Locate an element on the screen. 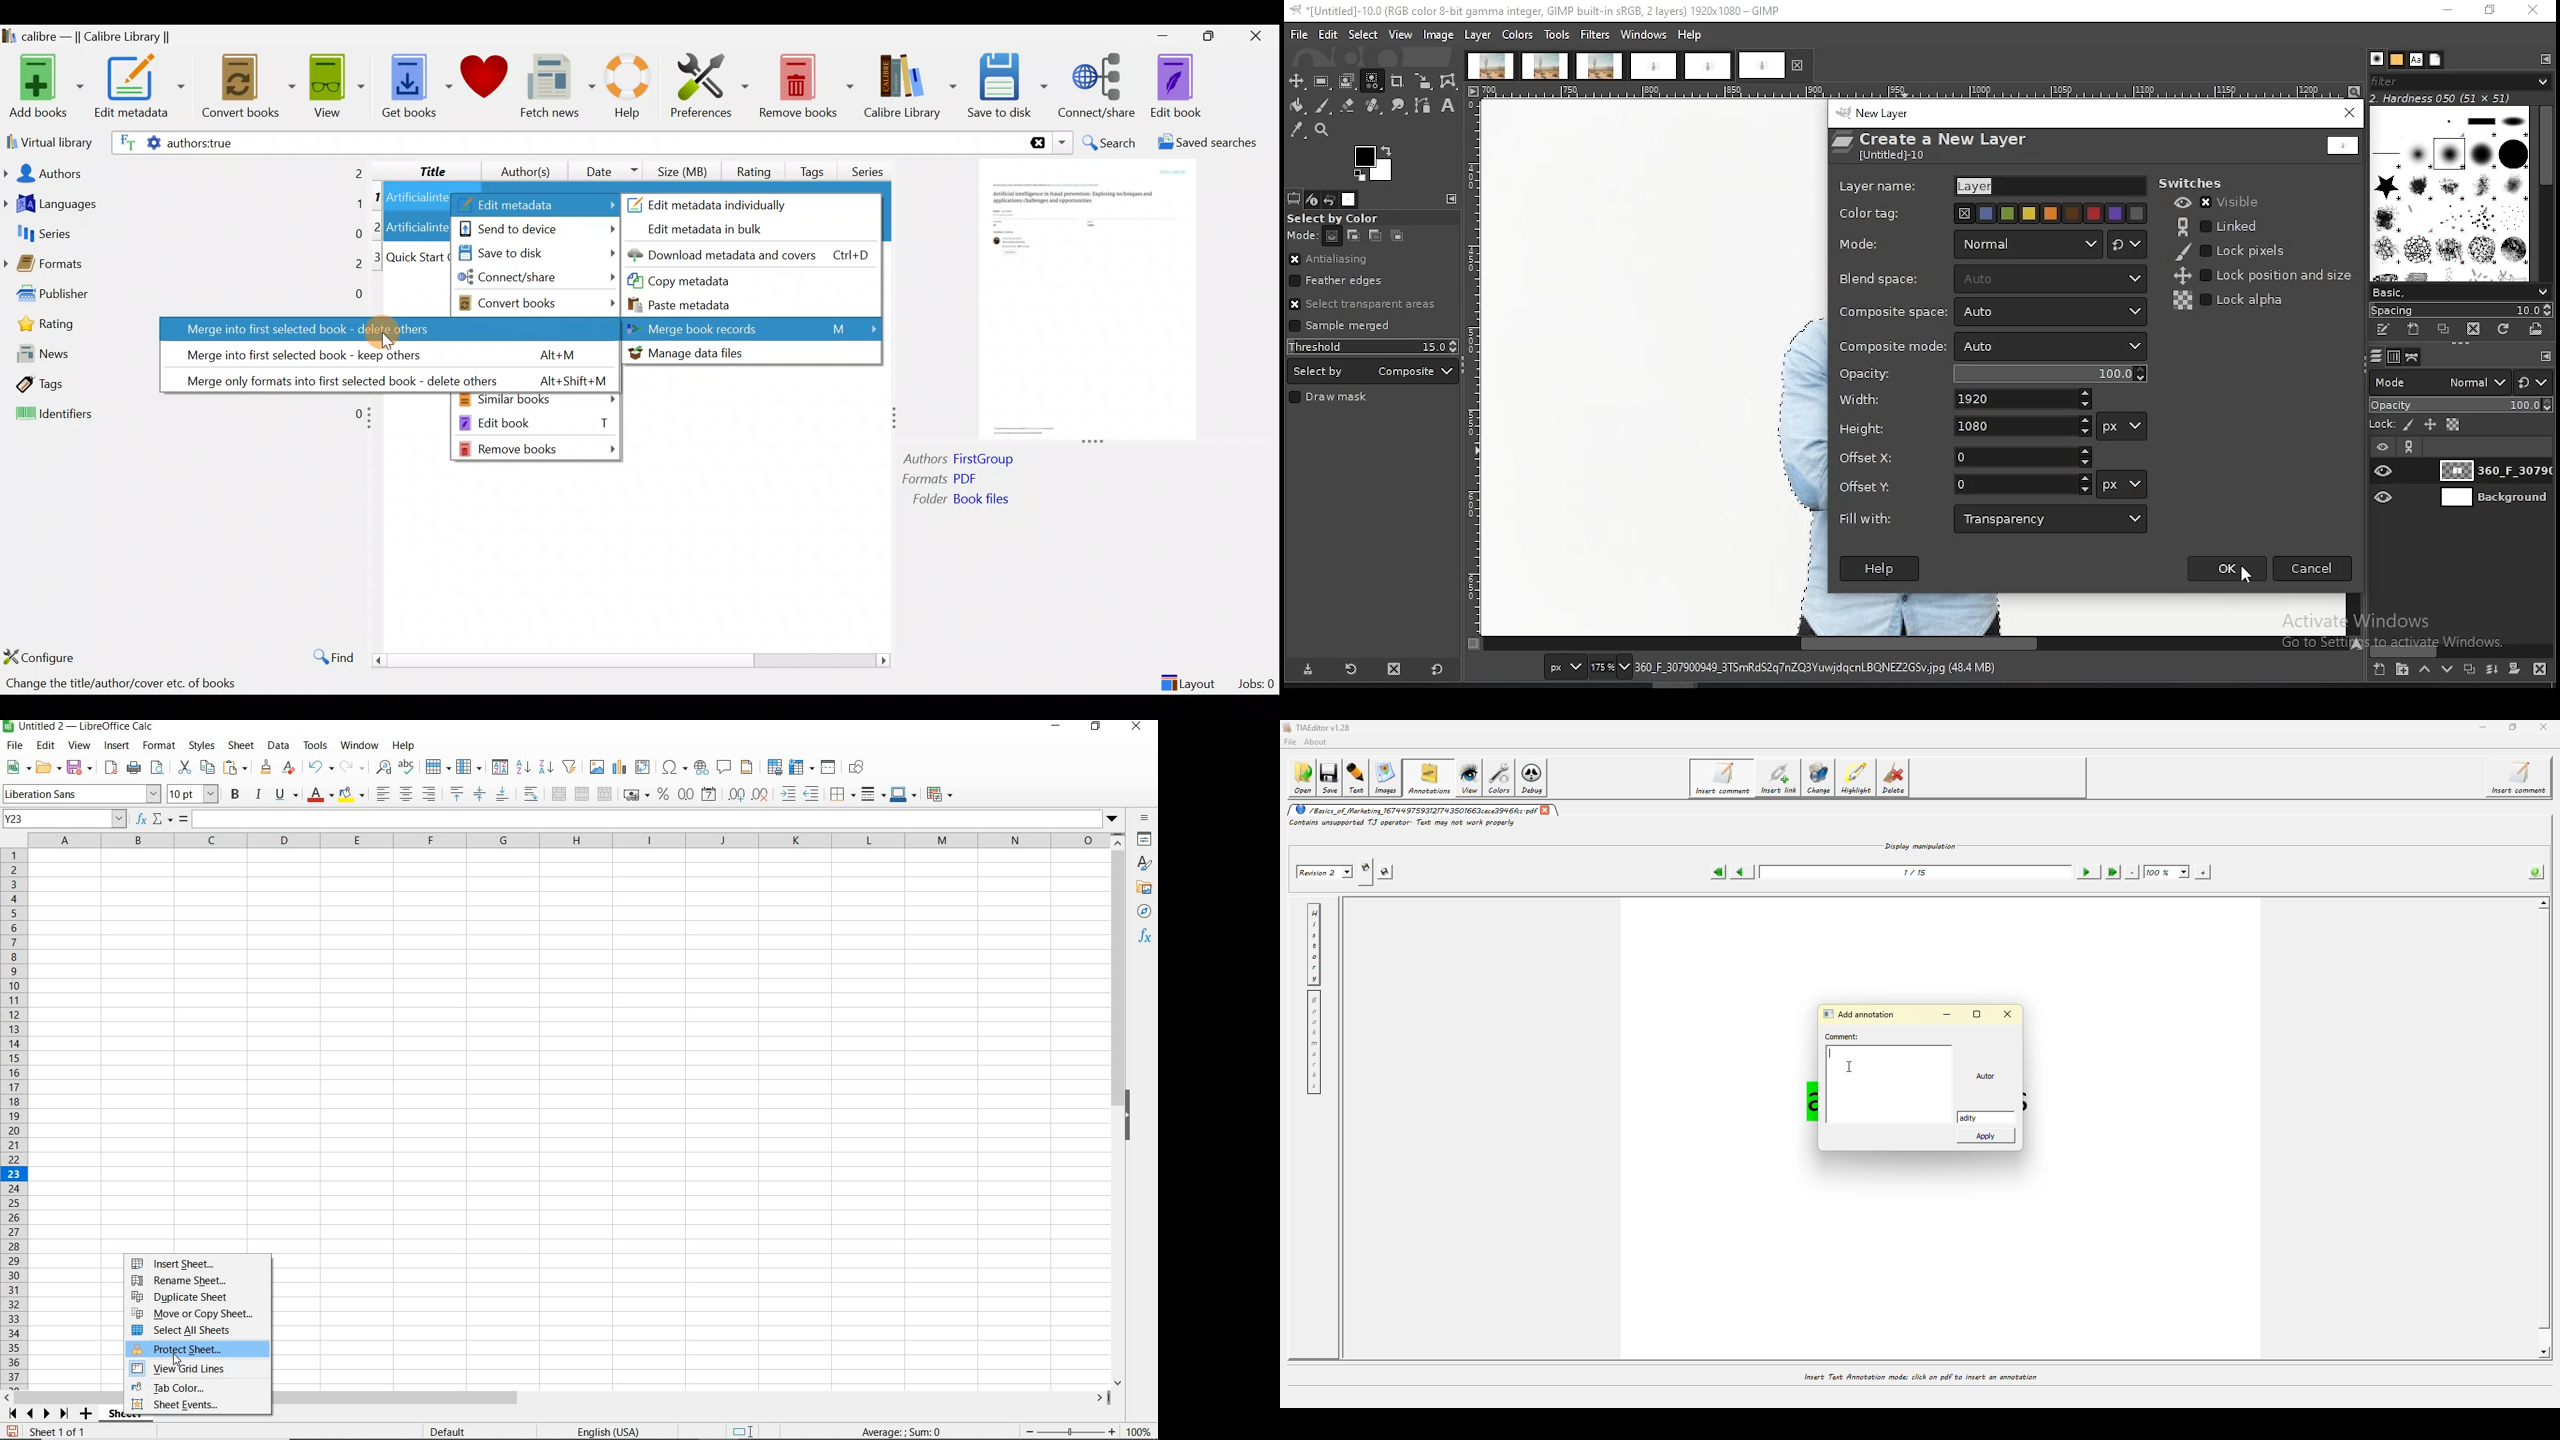 The height and width of the screenshot is (1456, 2576). BORDERS is located at coordinates (841, 796).